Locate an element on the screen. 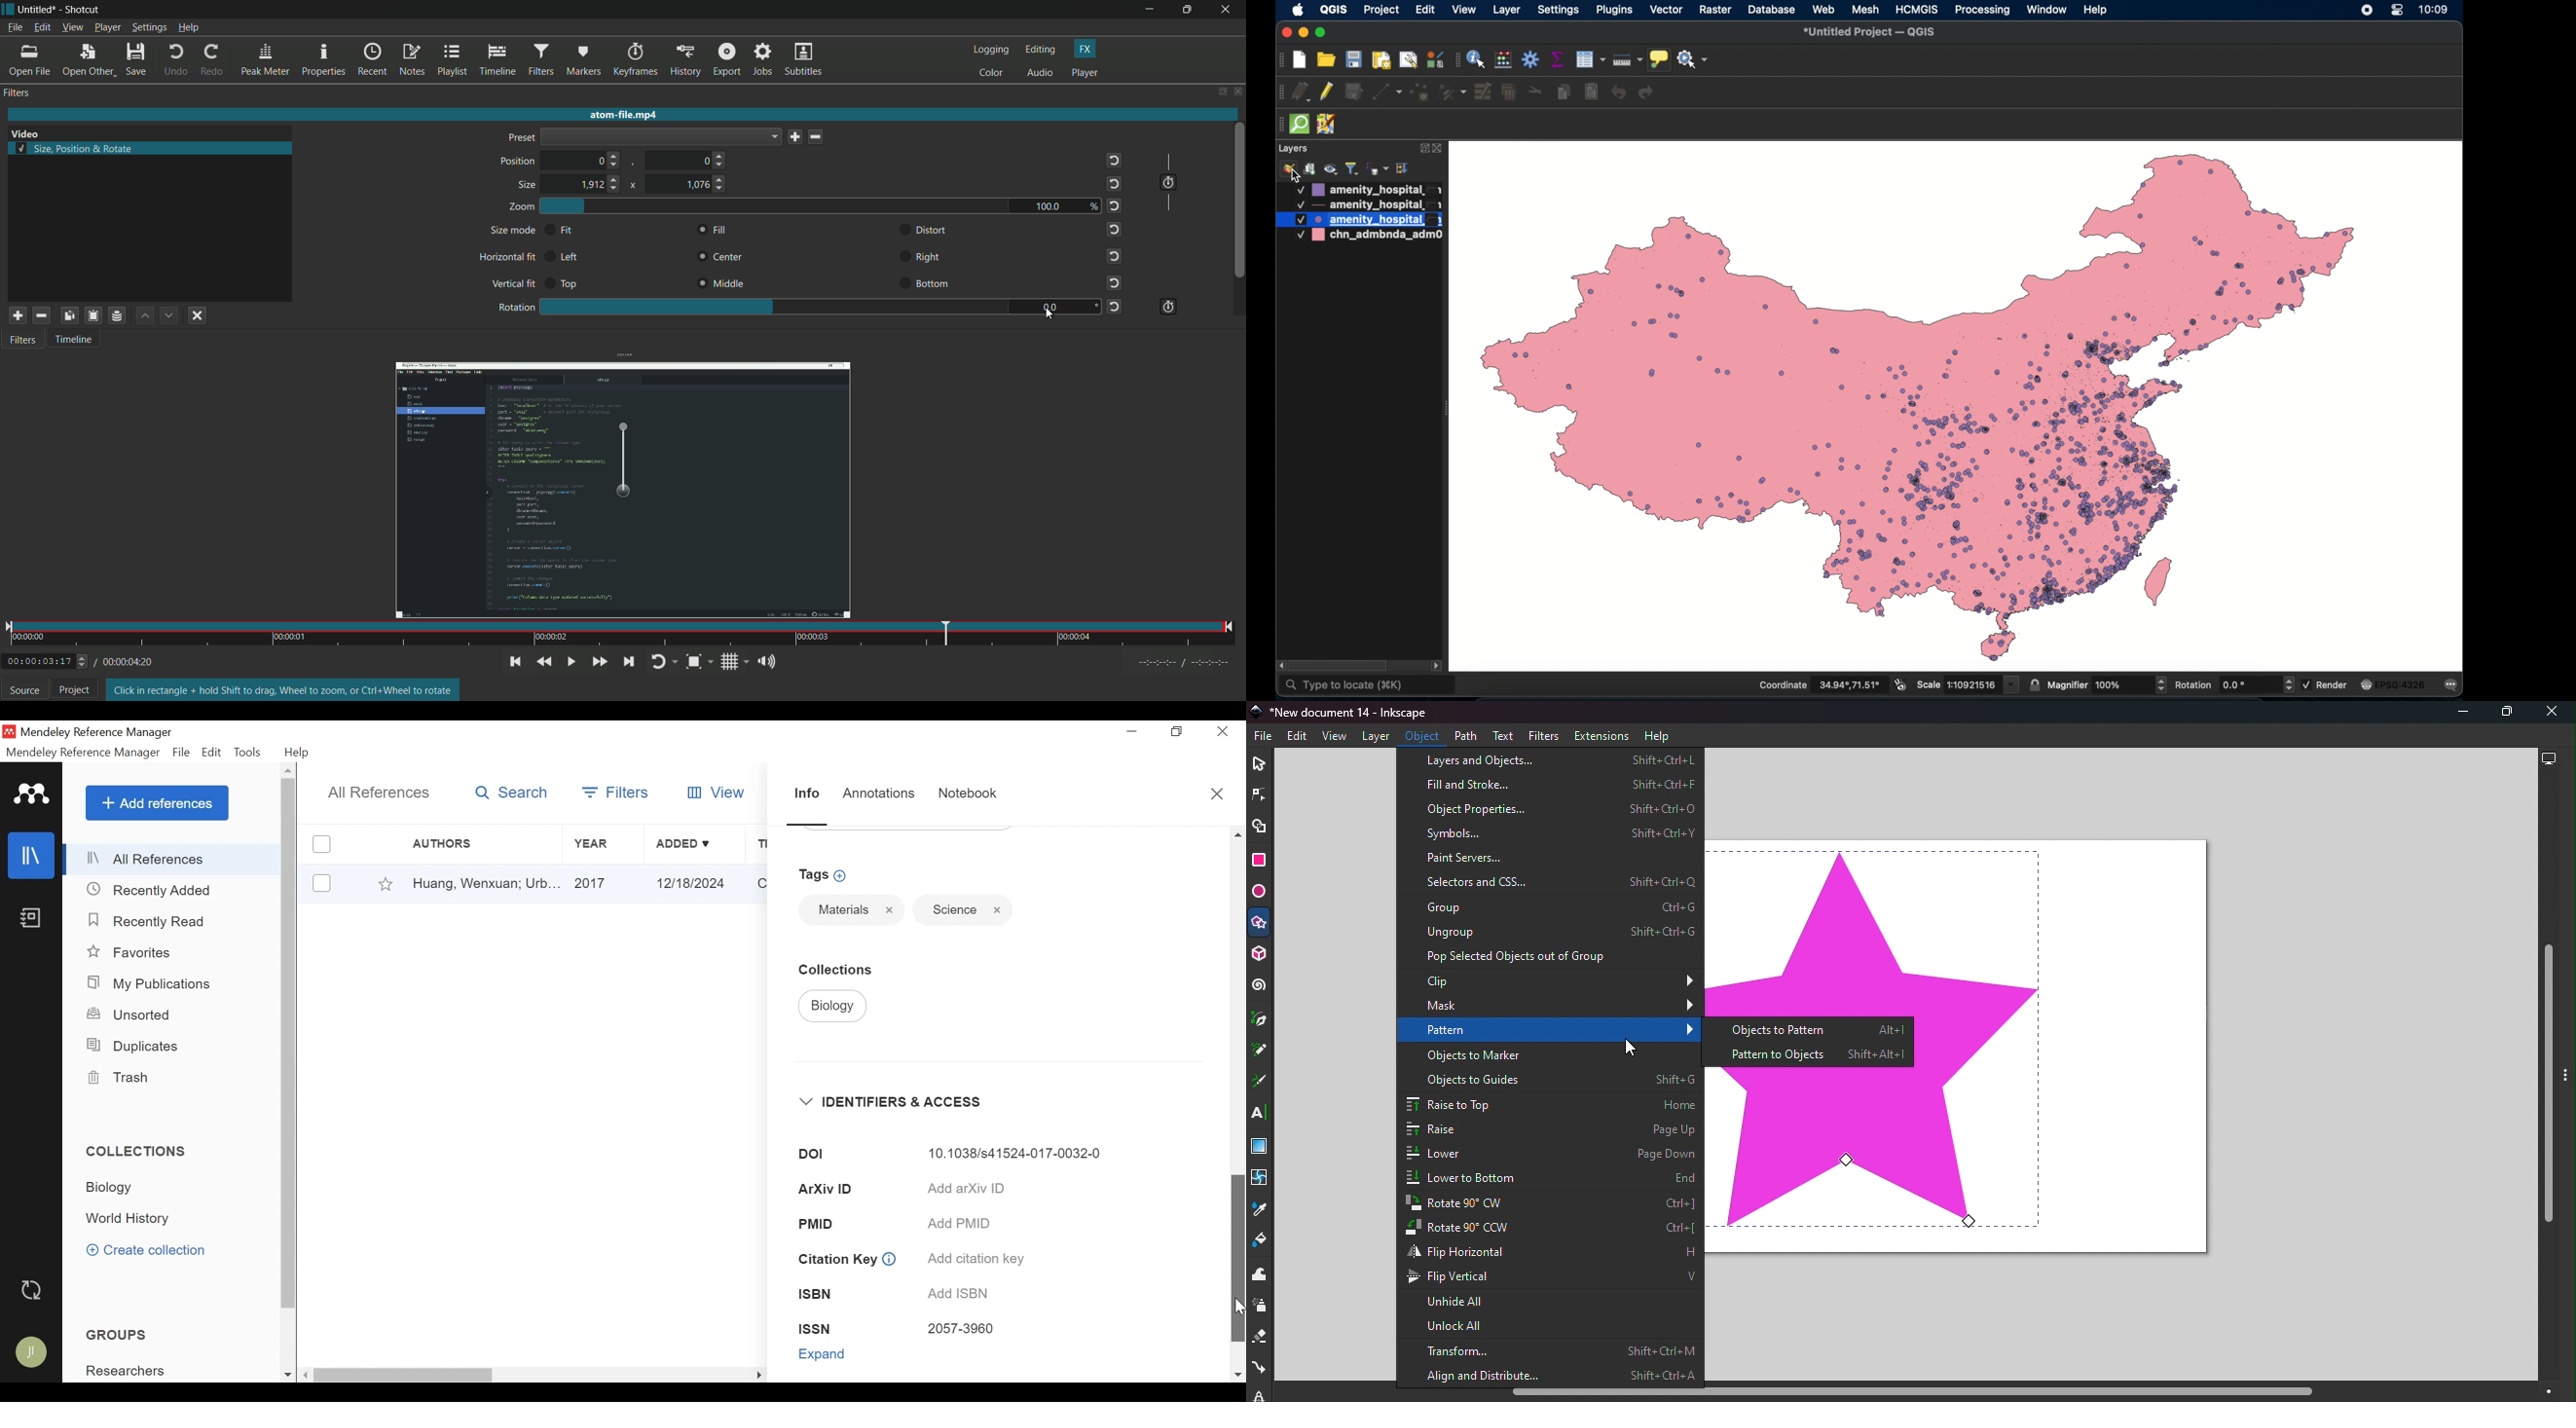  Collection is located at coordinates (842, 969).